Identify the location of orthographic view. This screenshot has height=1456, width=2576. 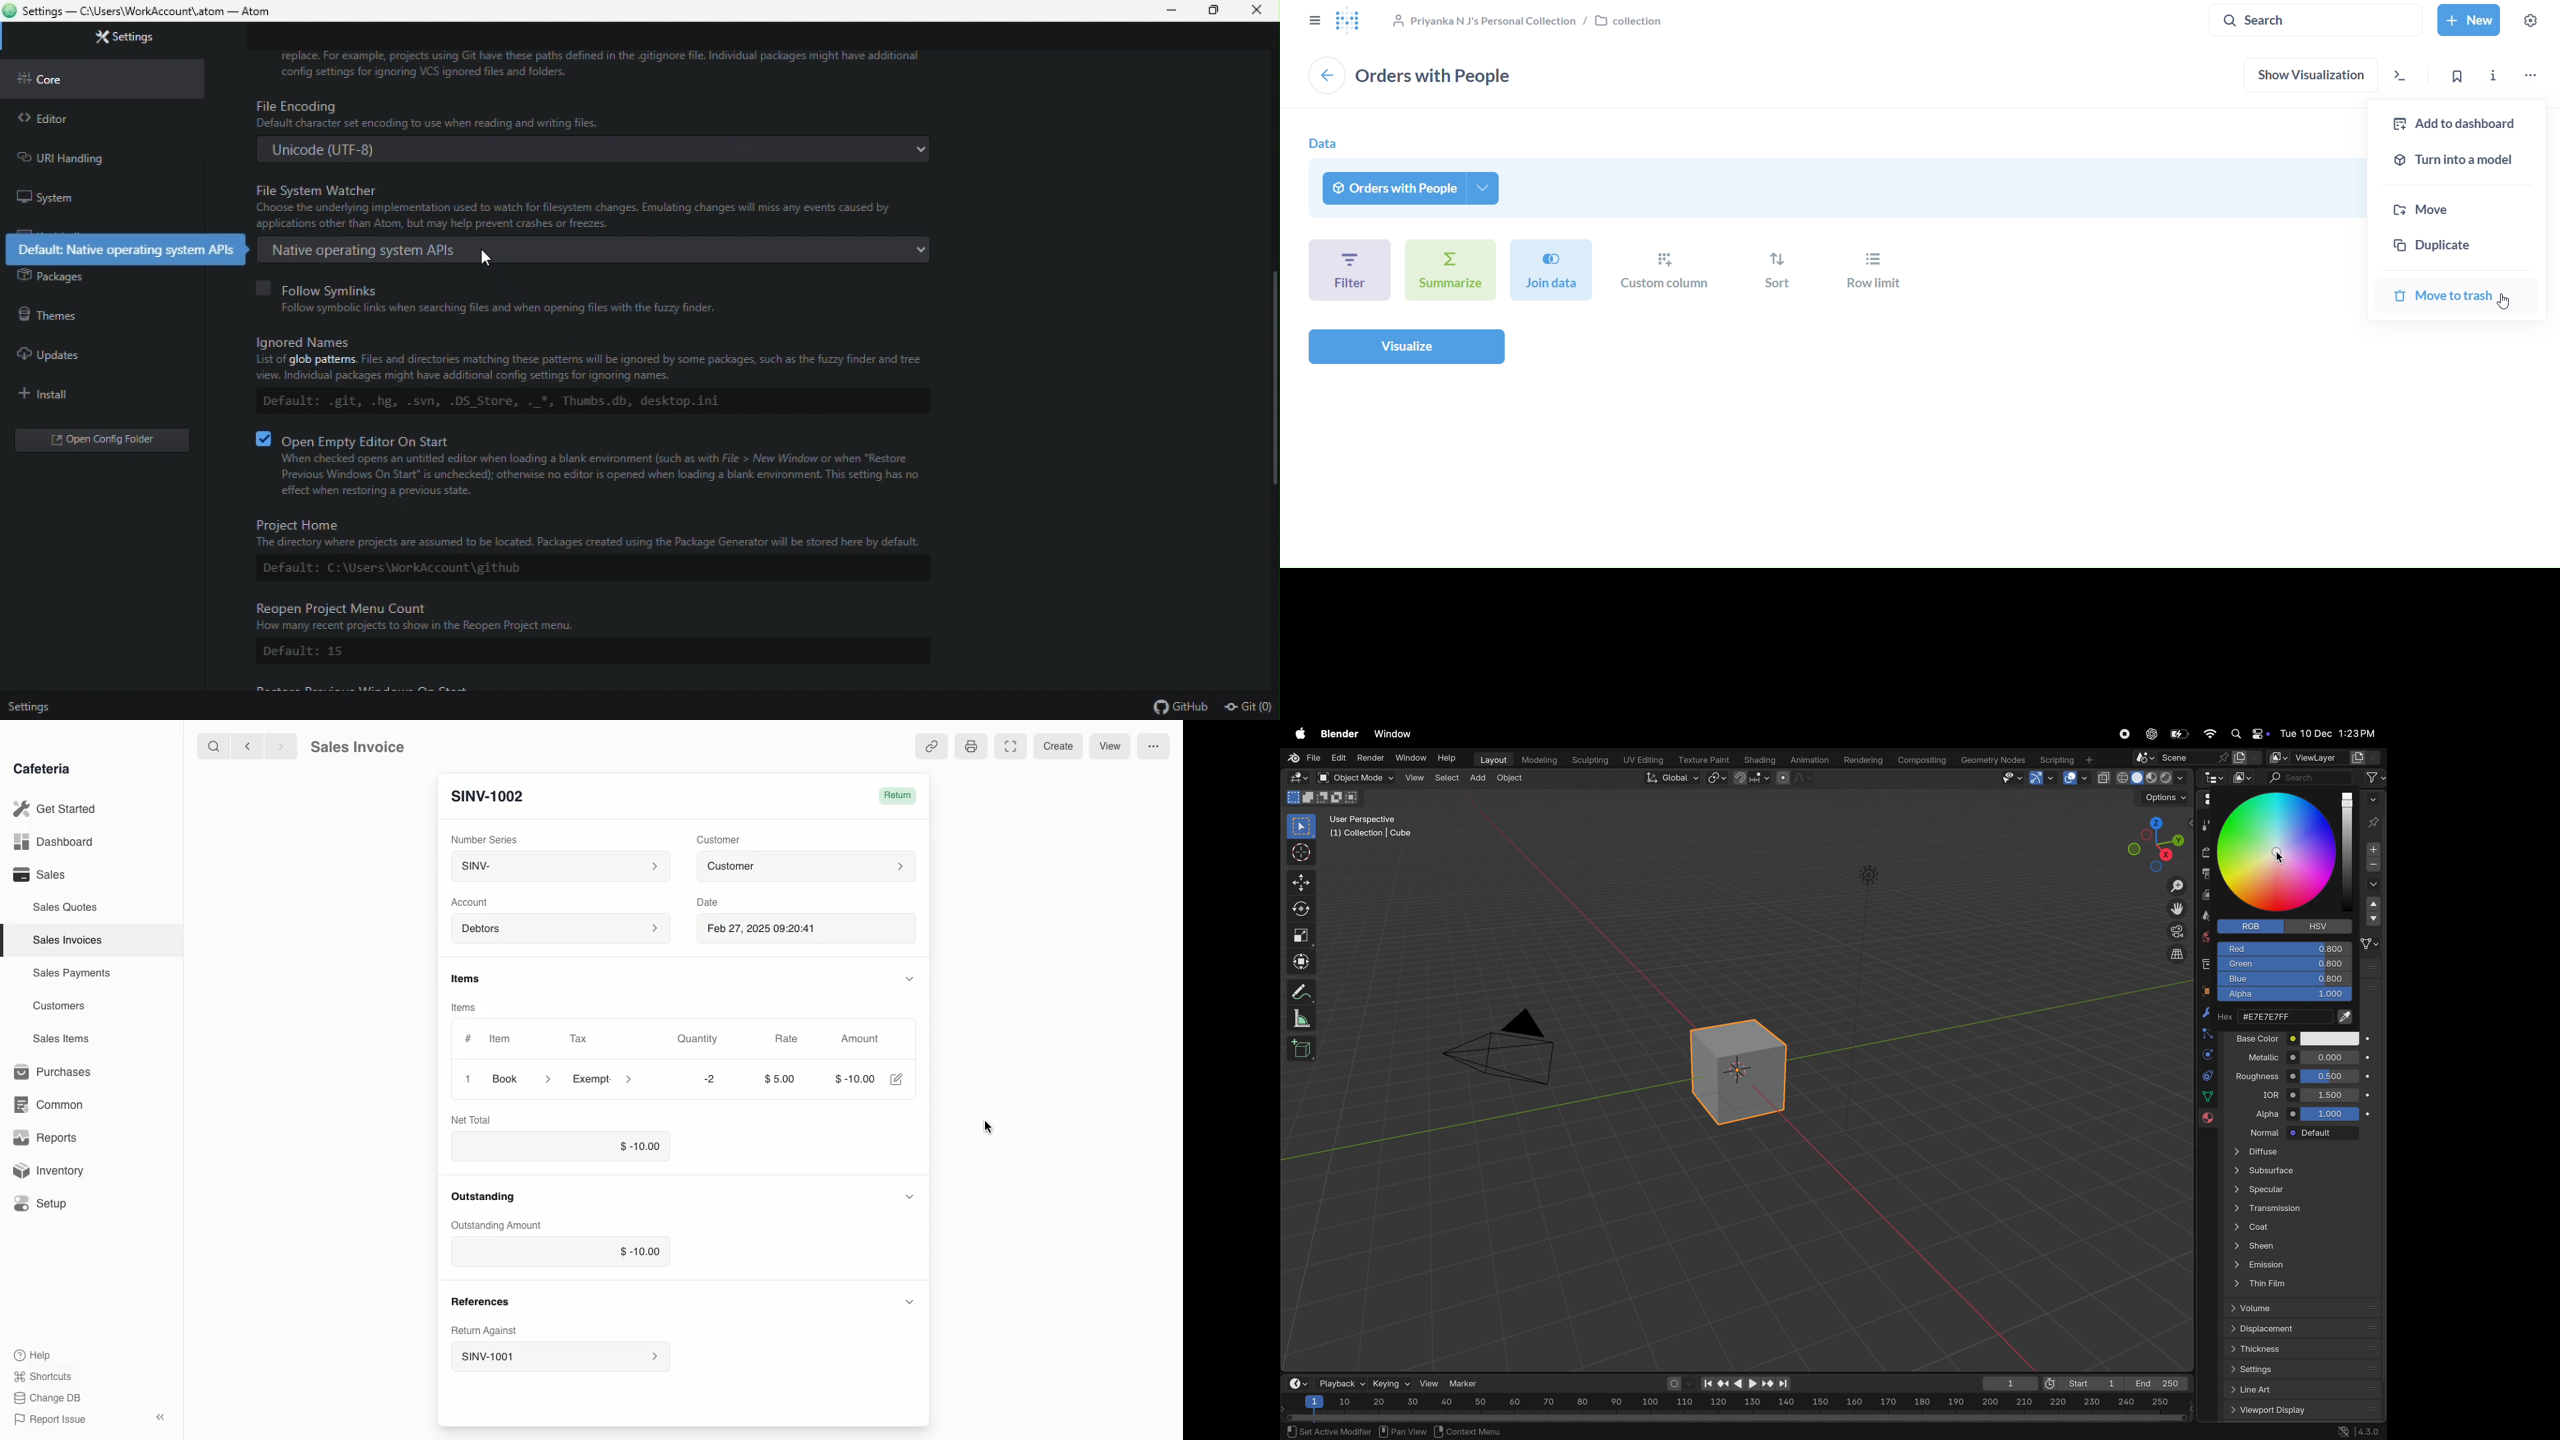
(2178, 953).